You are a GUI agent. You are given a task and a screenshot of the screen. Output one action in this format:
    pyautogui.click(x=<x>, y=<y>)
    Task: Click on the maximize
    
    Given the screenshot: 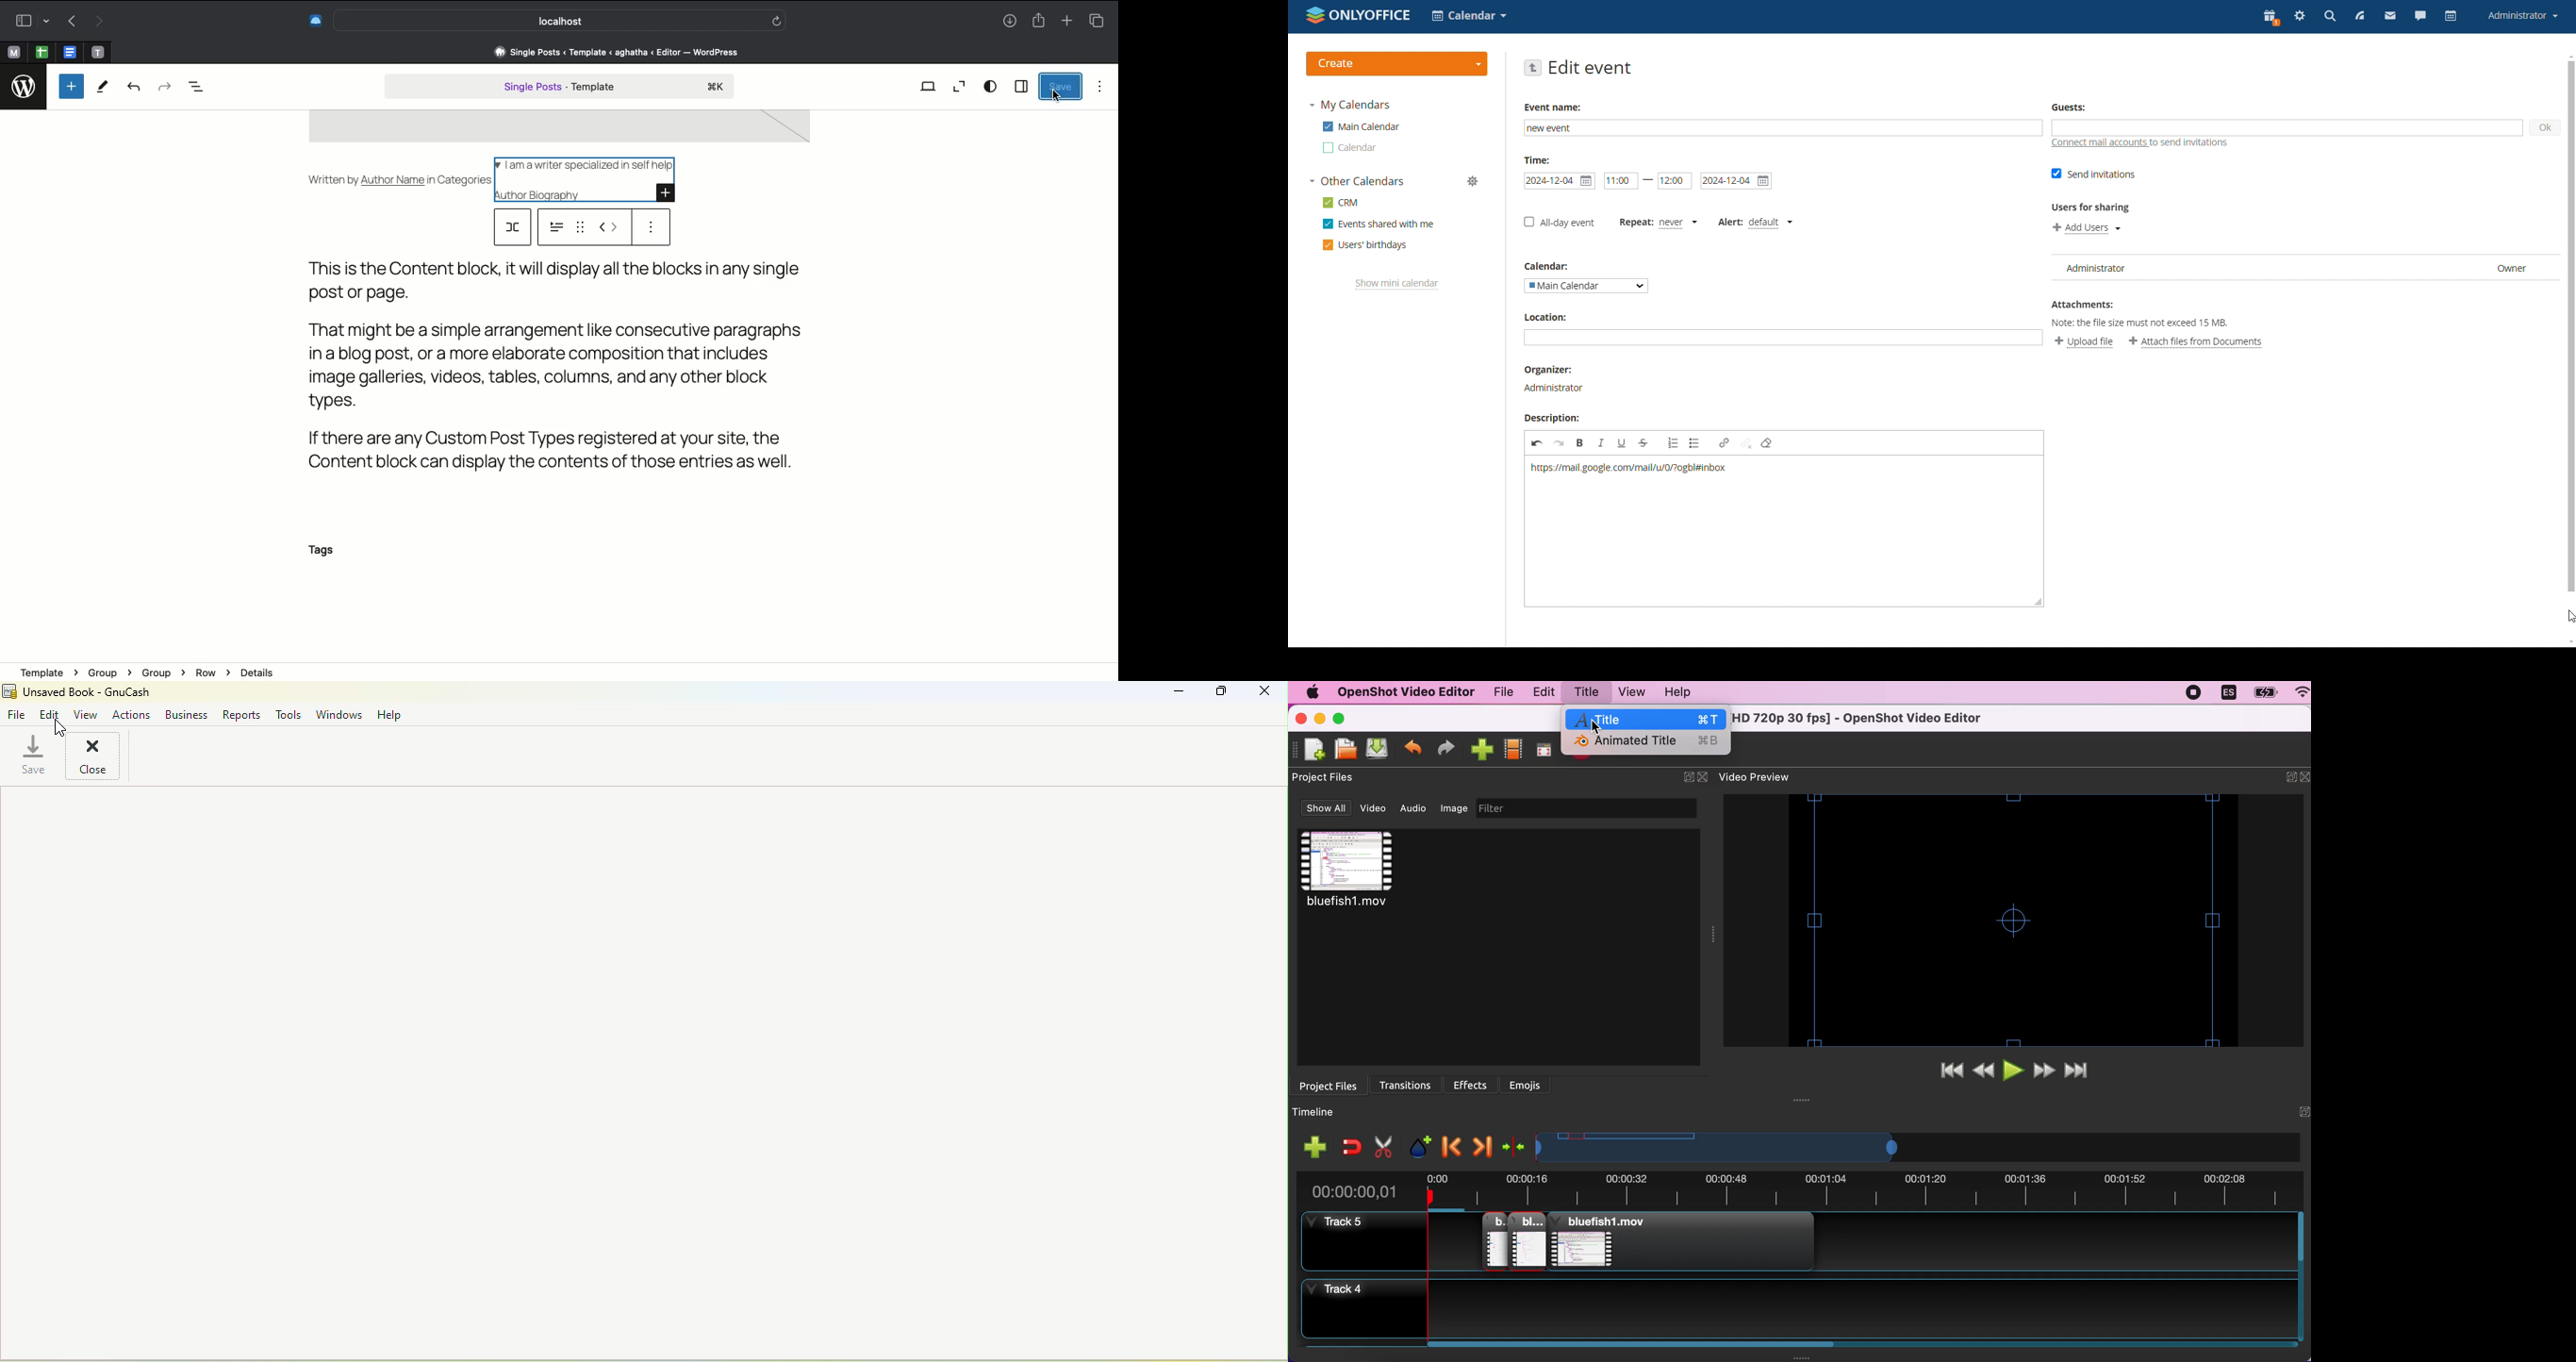 What is the action you would take?
    pyautogui.click(x=1344, y=718)
    